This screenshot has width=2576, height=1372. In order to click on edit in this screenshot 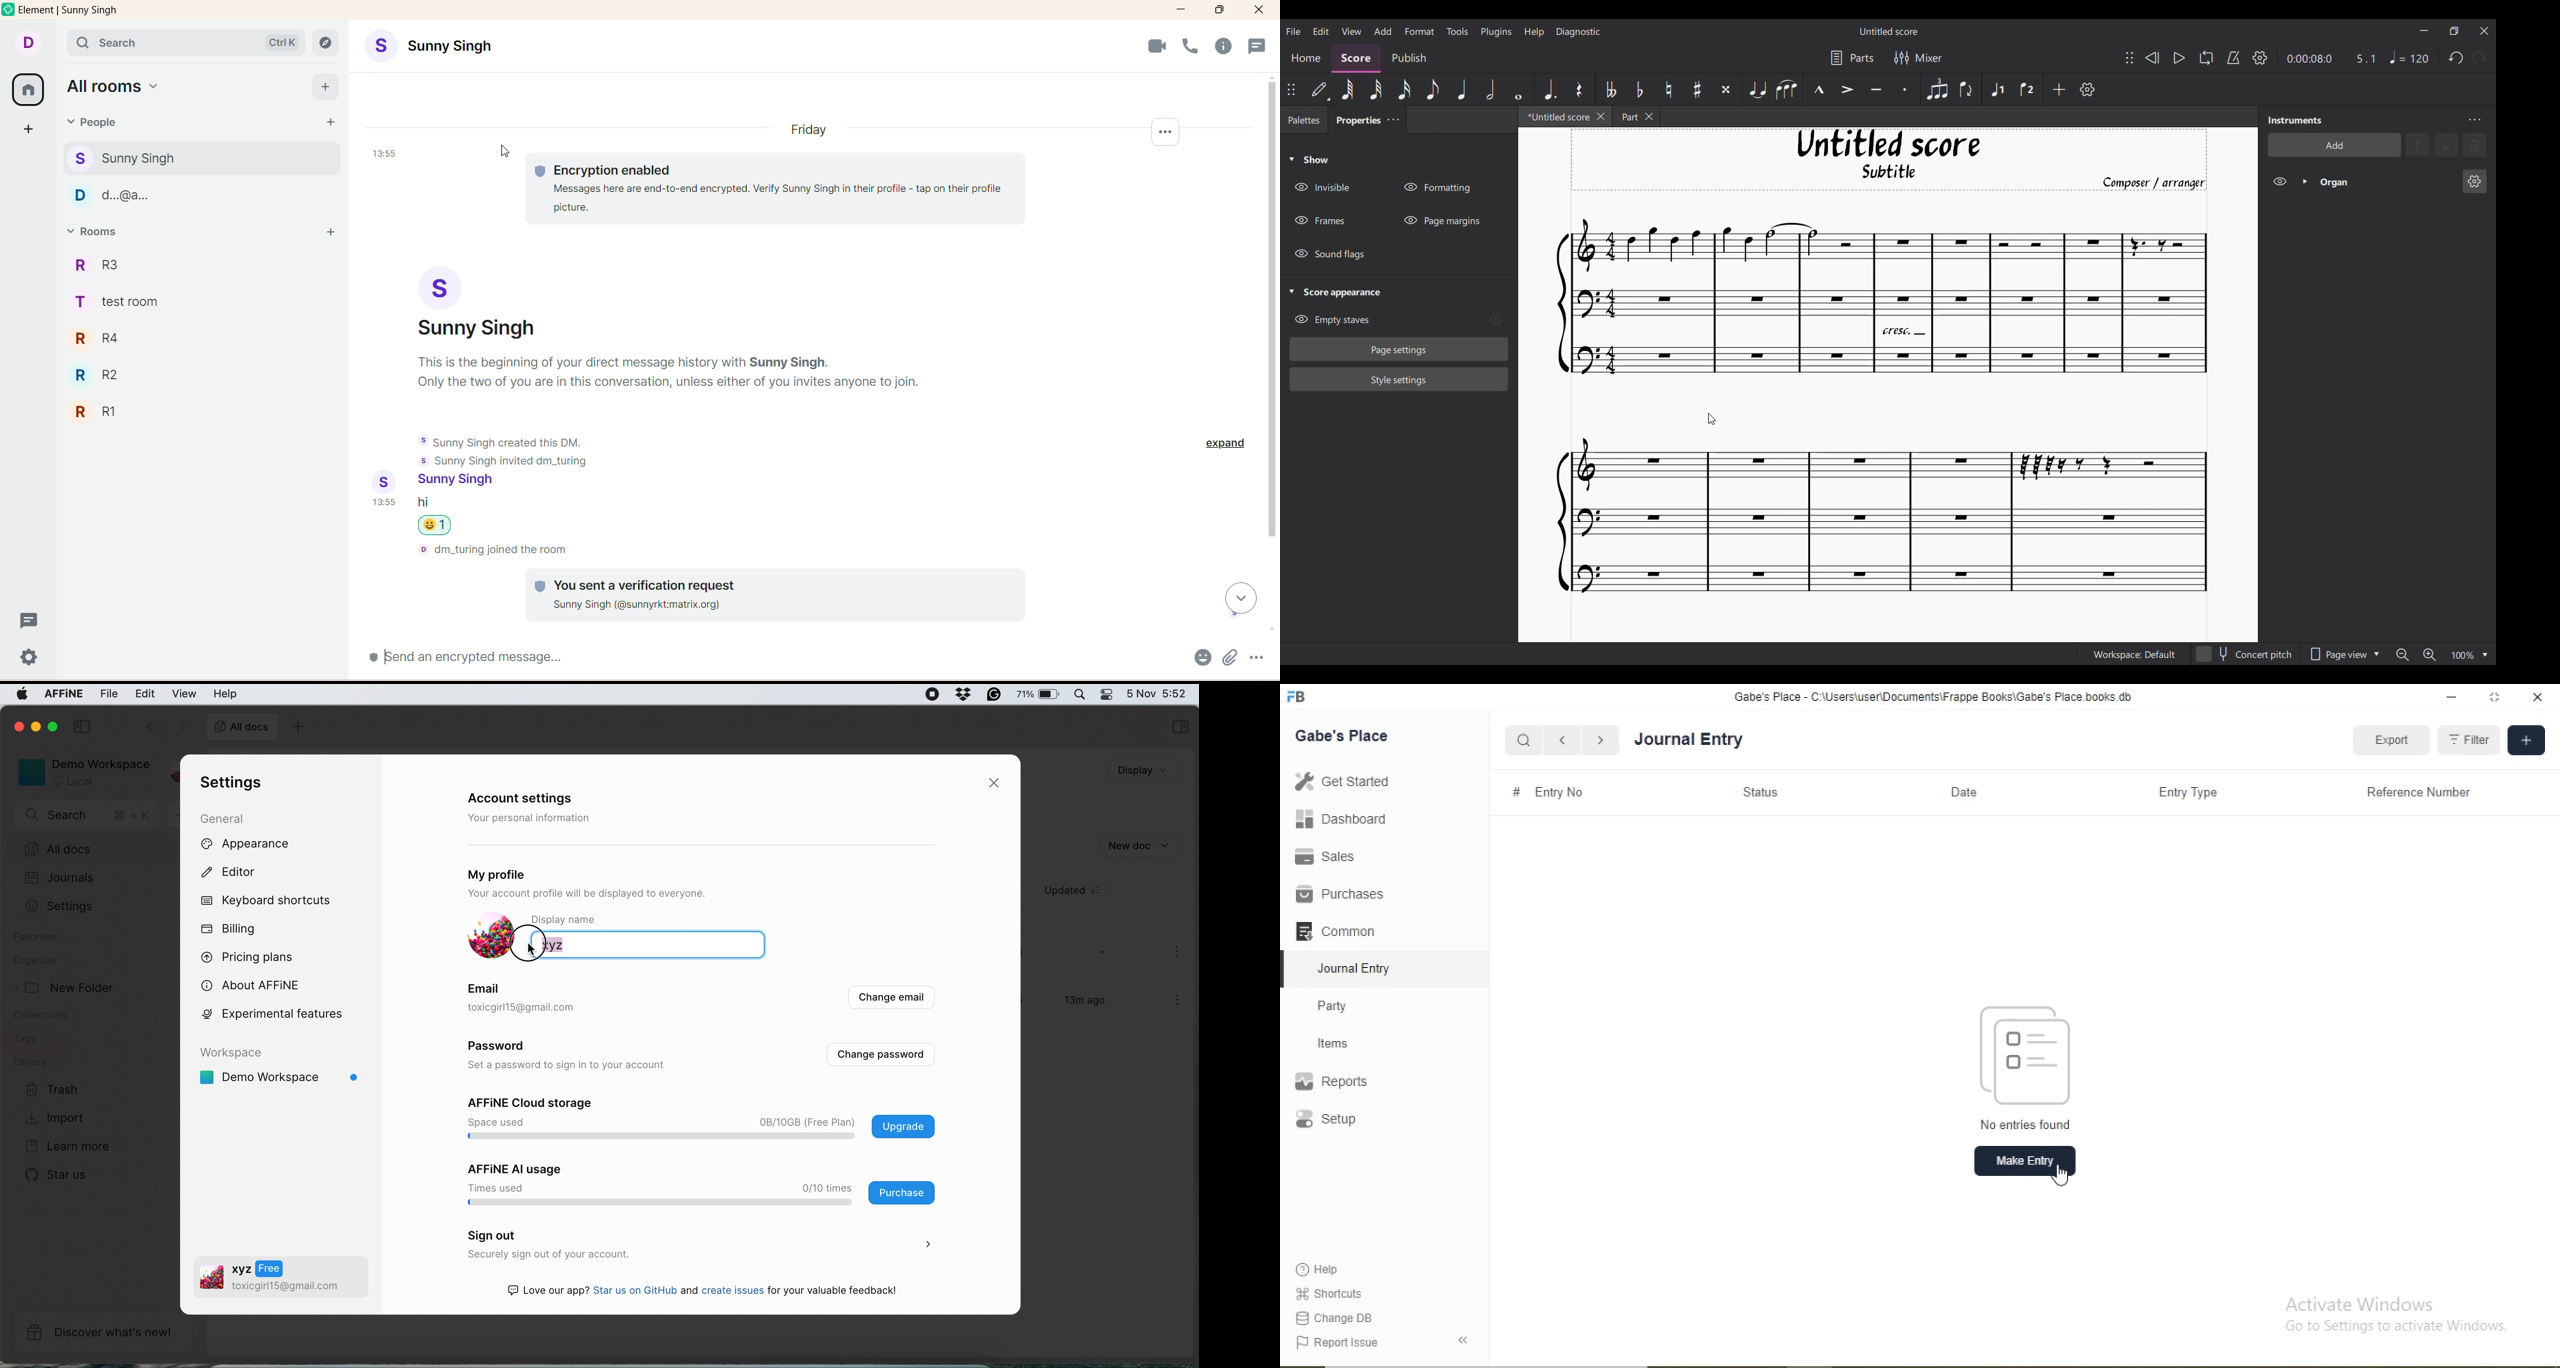, I will do `click(146, 693)`.